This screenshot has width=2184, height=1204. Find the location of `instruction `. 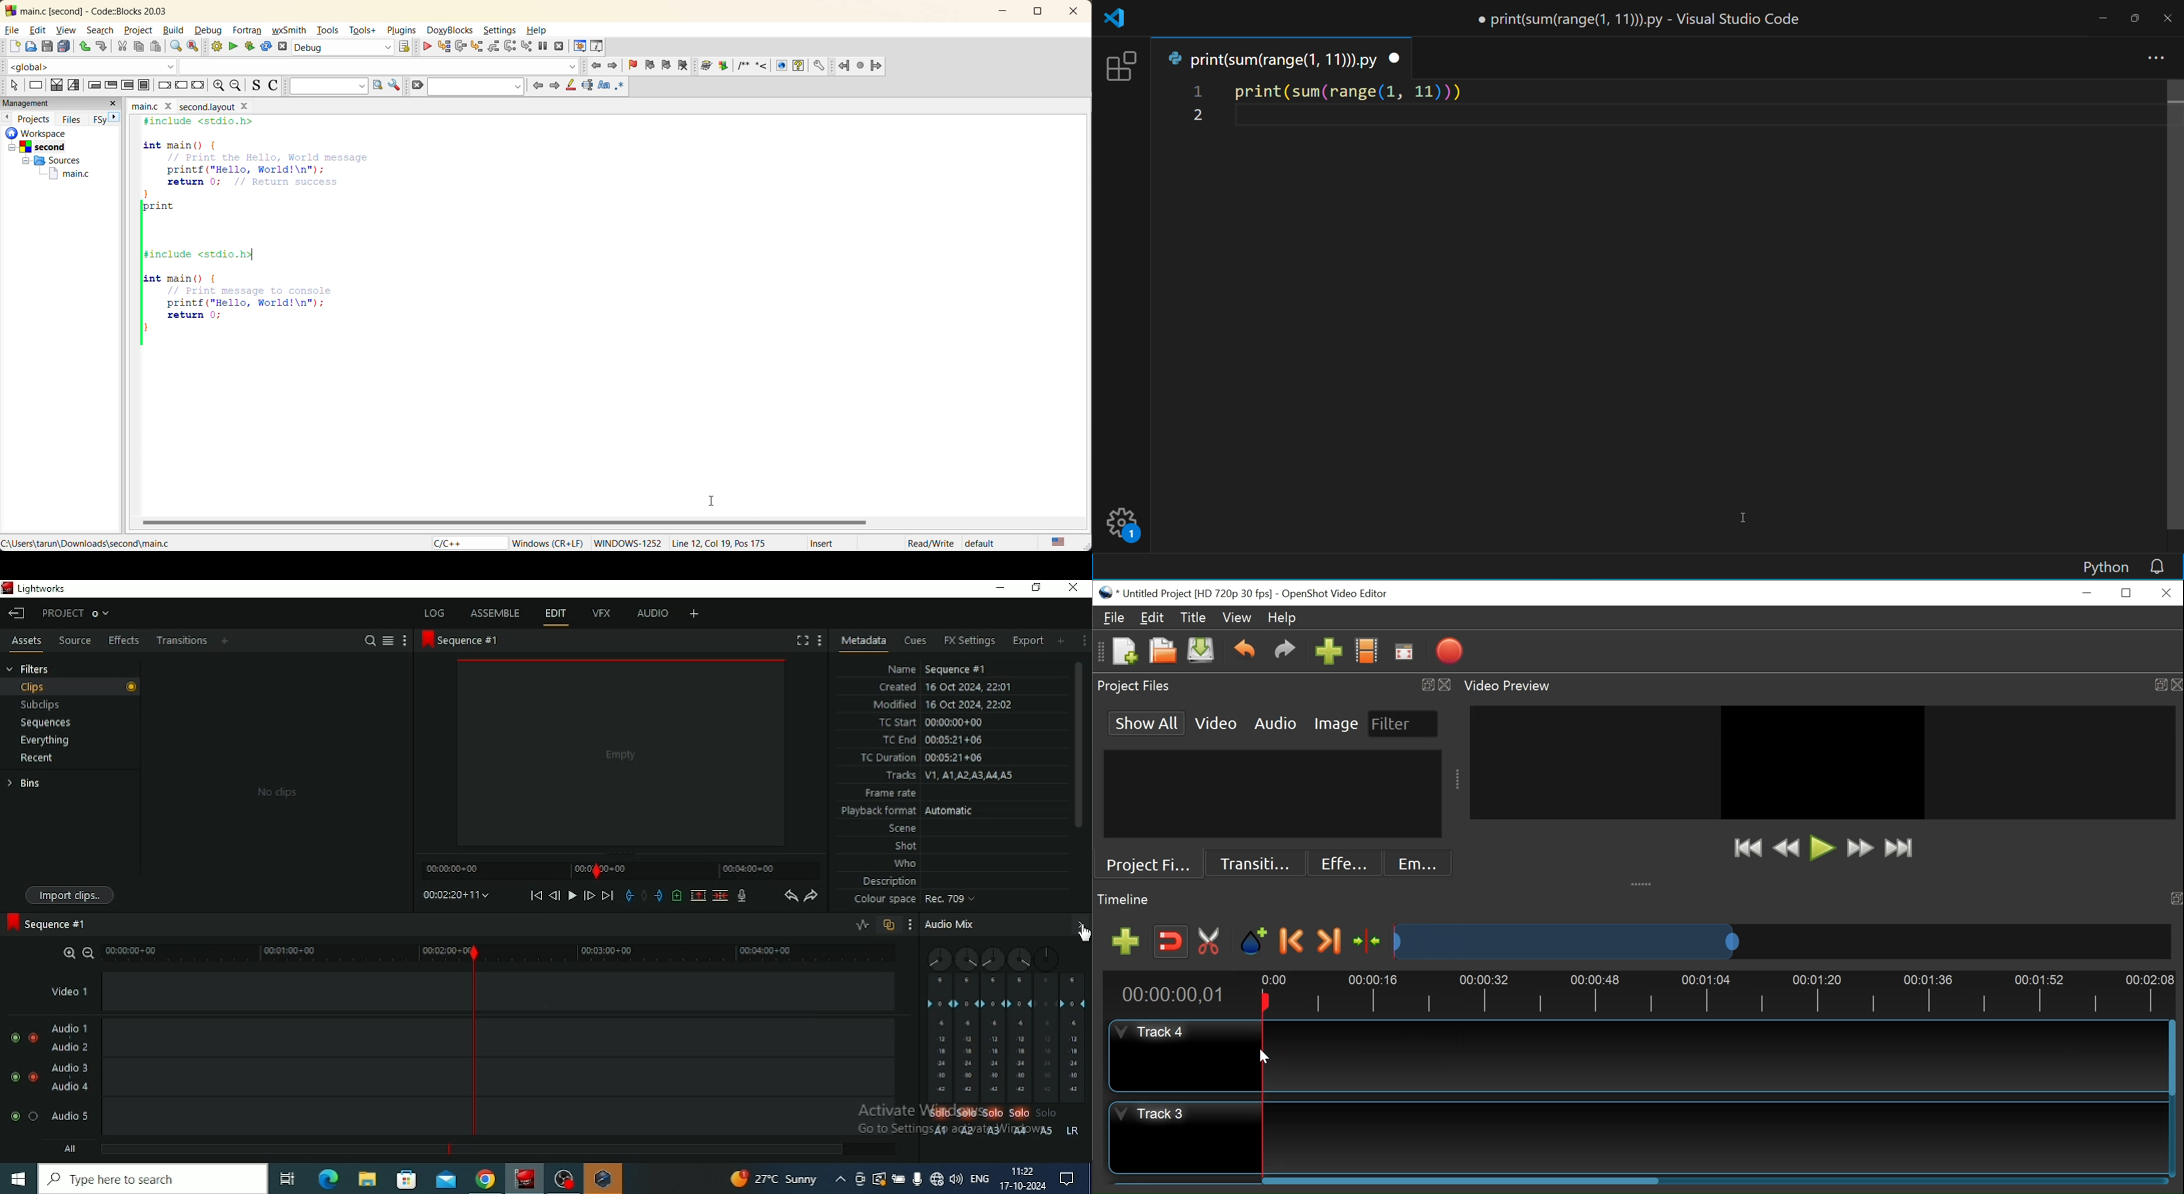

instruction  is located at coordinates (36, 85).